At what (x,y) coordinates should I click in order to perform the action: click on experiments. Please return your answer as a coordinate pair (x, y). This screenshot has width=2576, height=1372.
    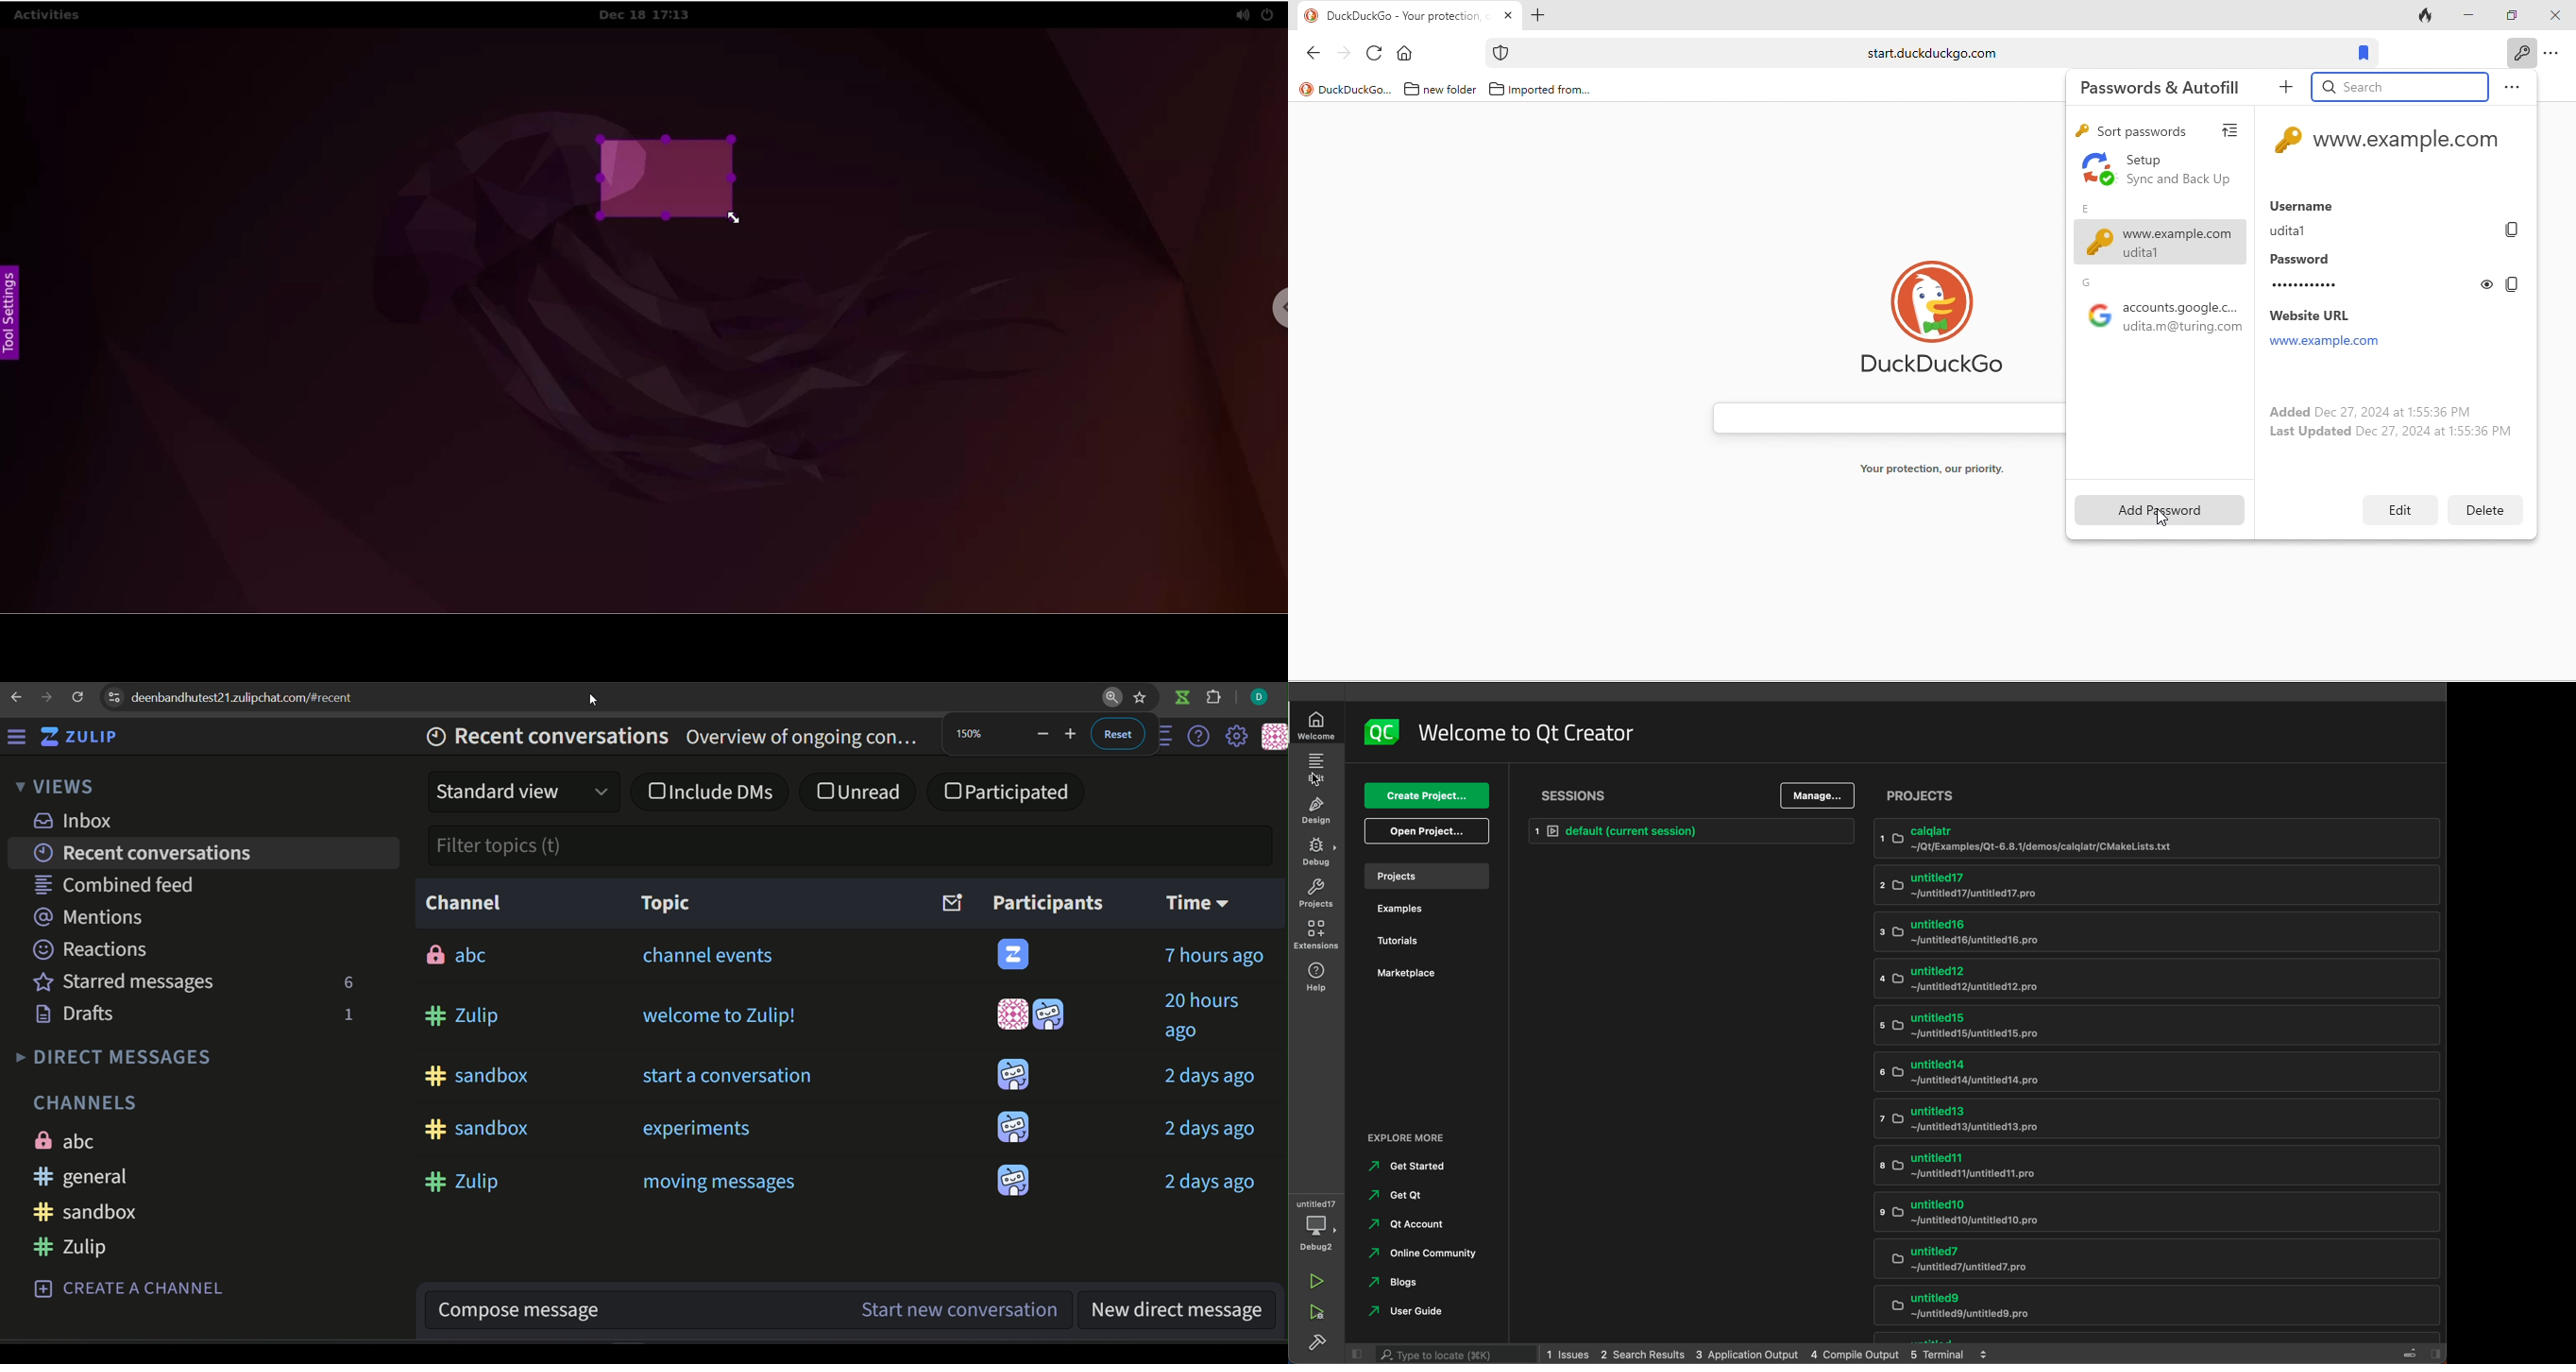
    Looking at the image, I should click on (697, 1129).